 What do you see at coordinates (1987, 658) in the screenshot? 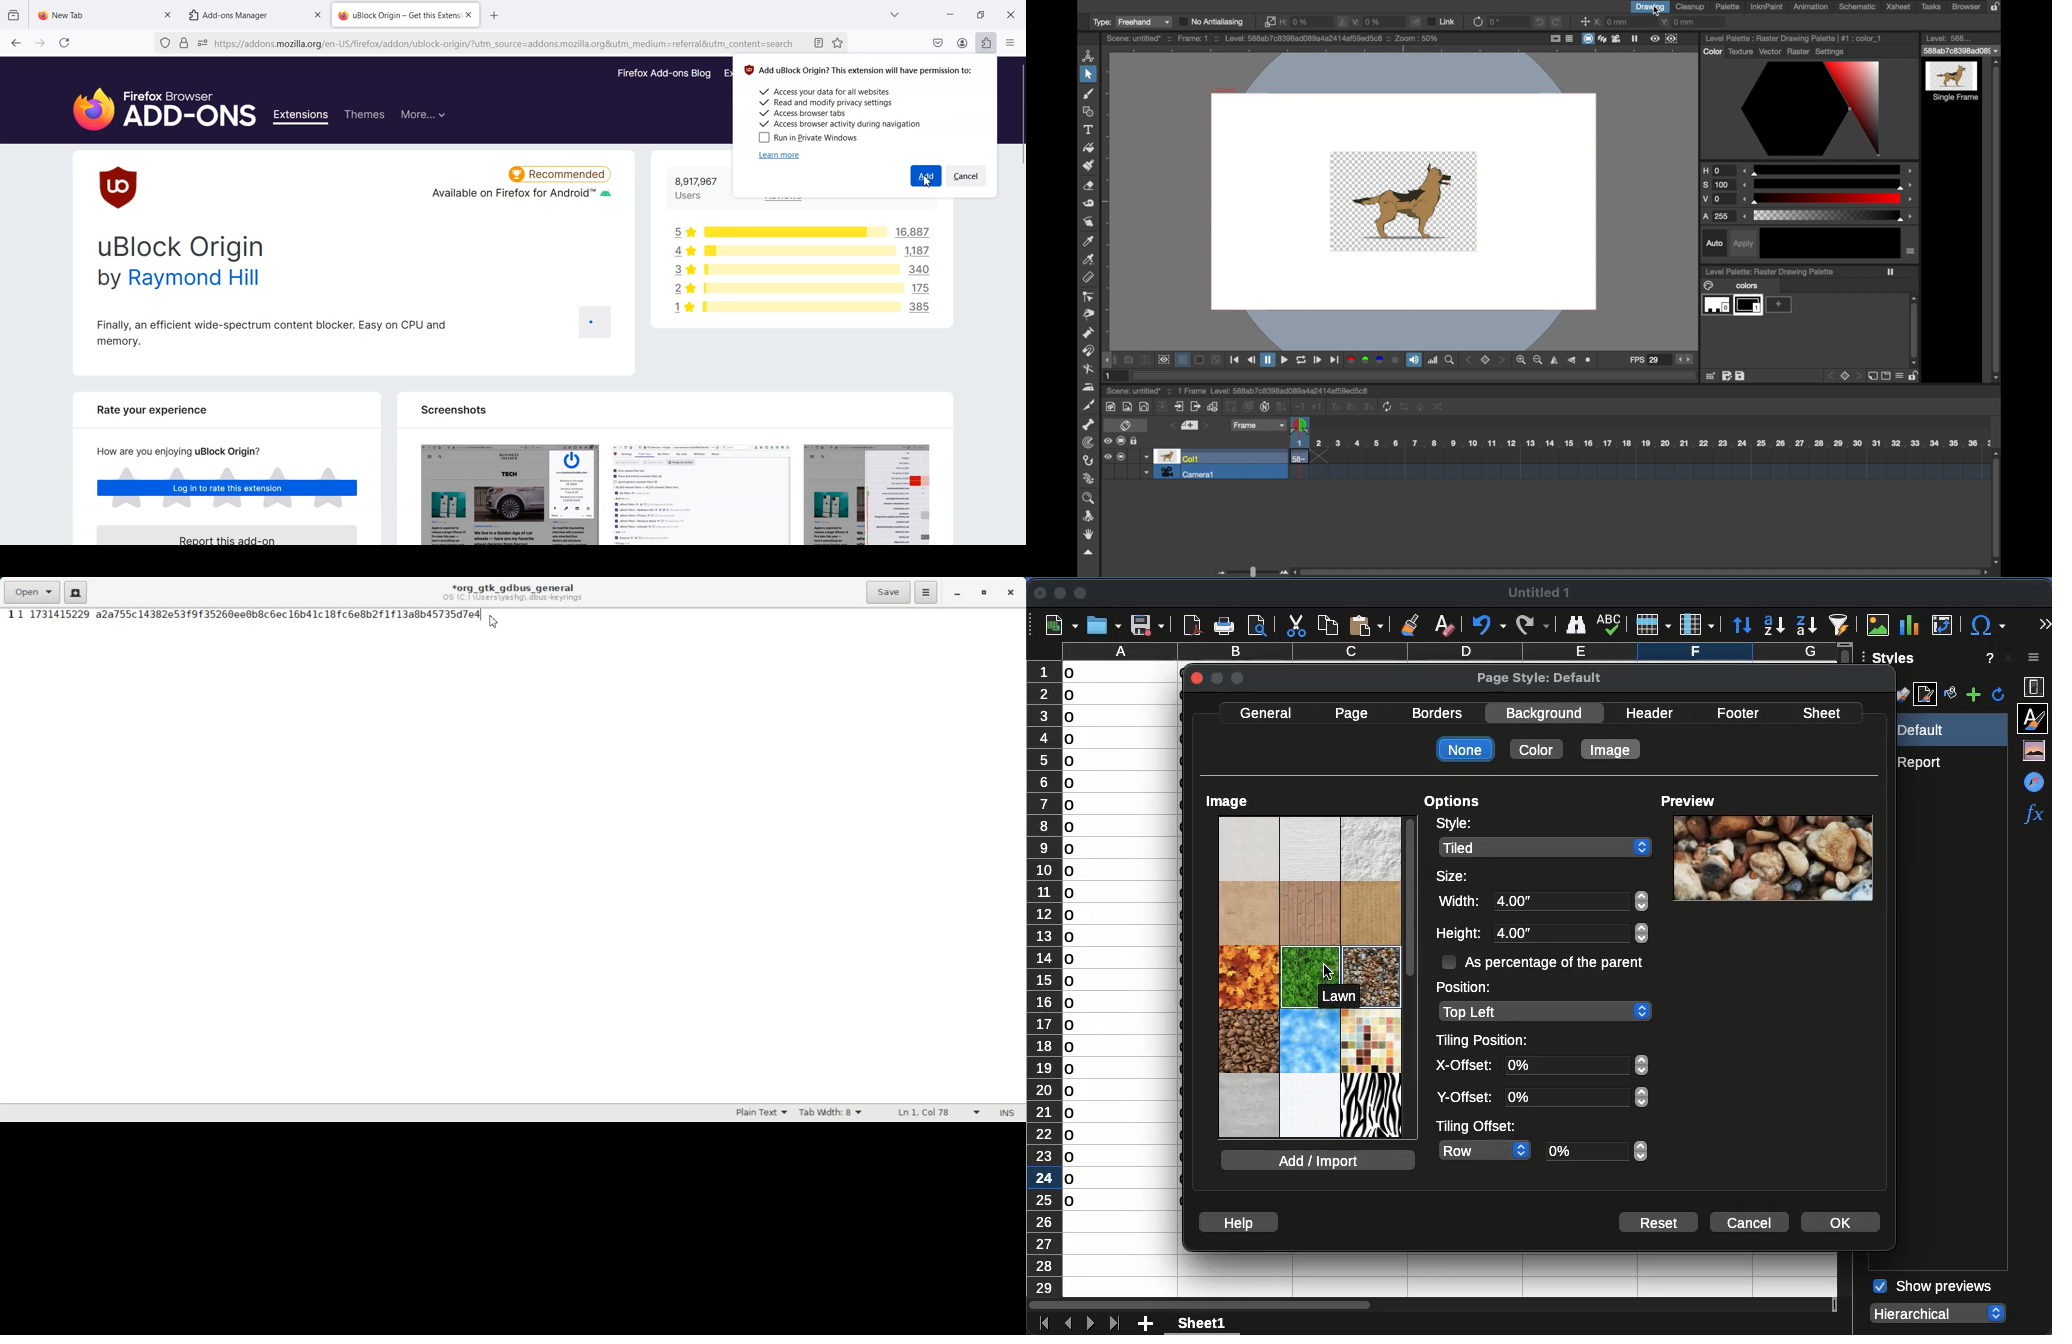
I see `help` at bounding box center [1987, 658].